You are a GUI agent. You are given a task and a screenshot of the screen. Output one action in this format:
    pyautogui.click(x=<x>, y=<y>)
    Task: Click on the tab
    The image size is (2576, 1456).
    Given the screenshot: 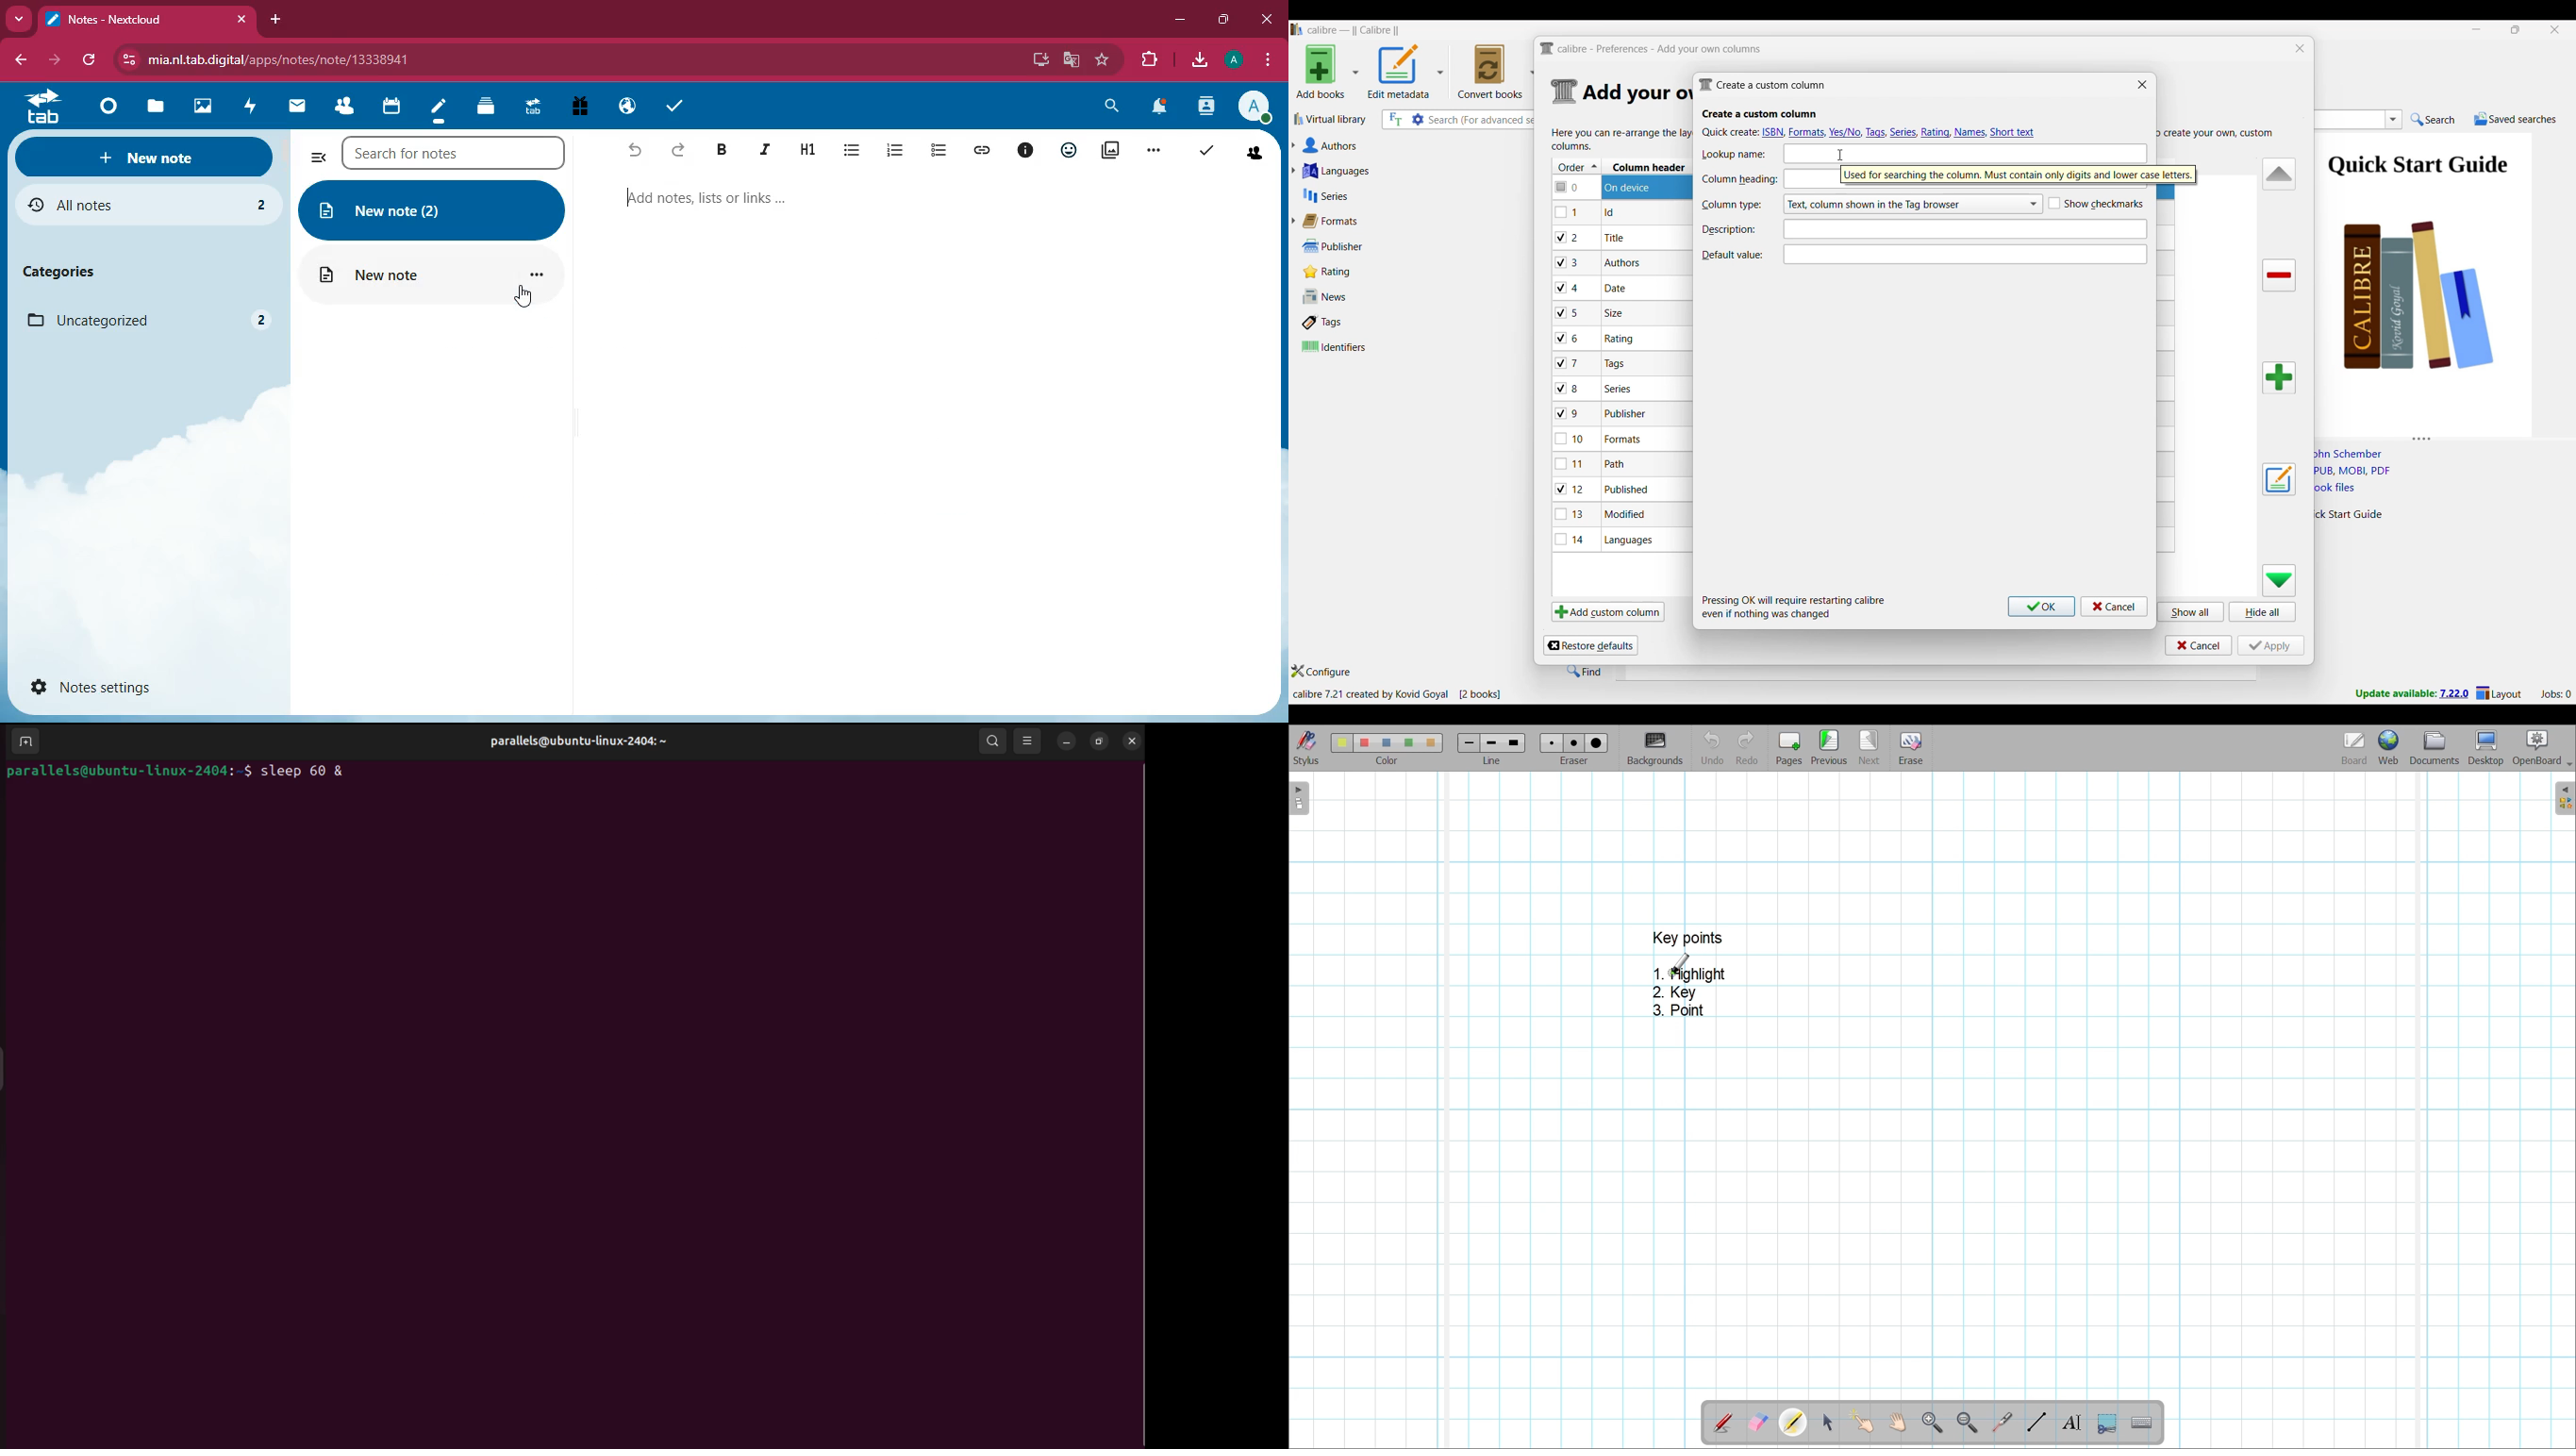 What is the action you would take?
    pyautogui.click(x=41, y=108)
    